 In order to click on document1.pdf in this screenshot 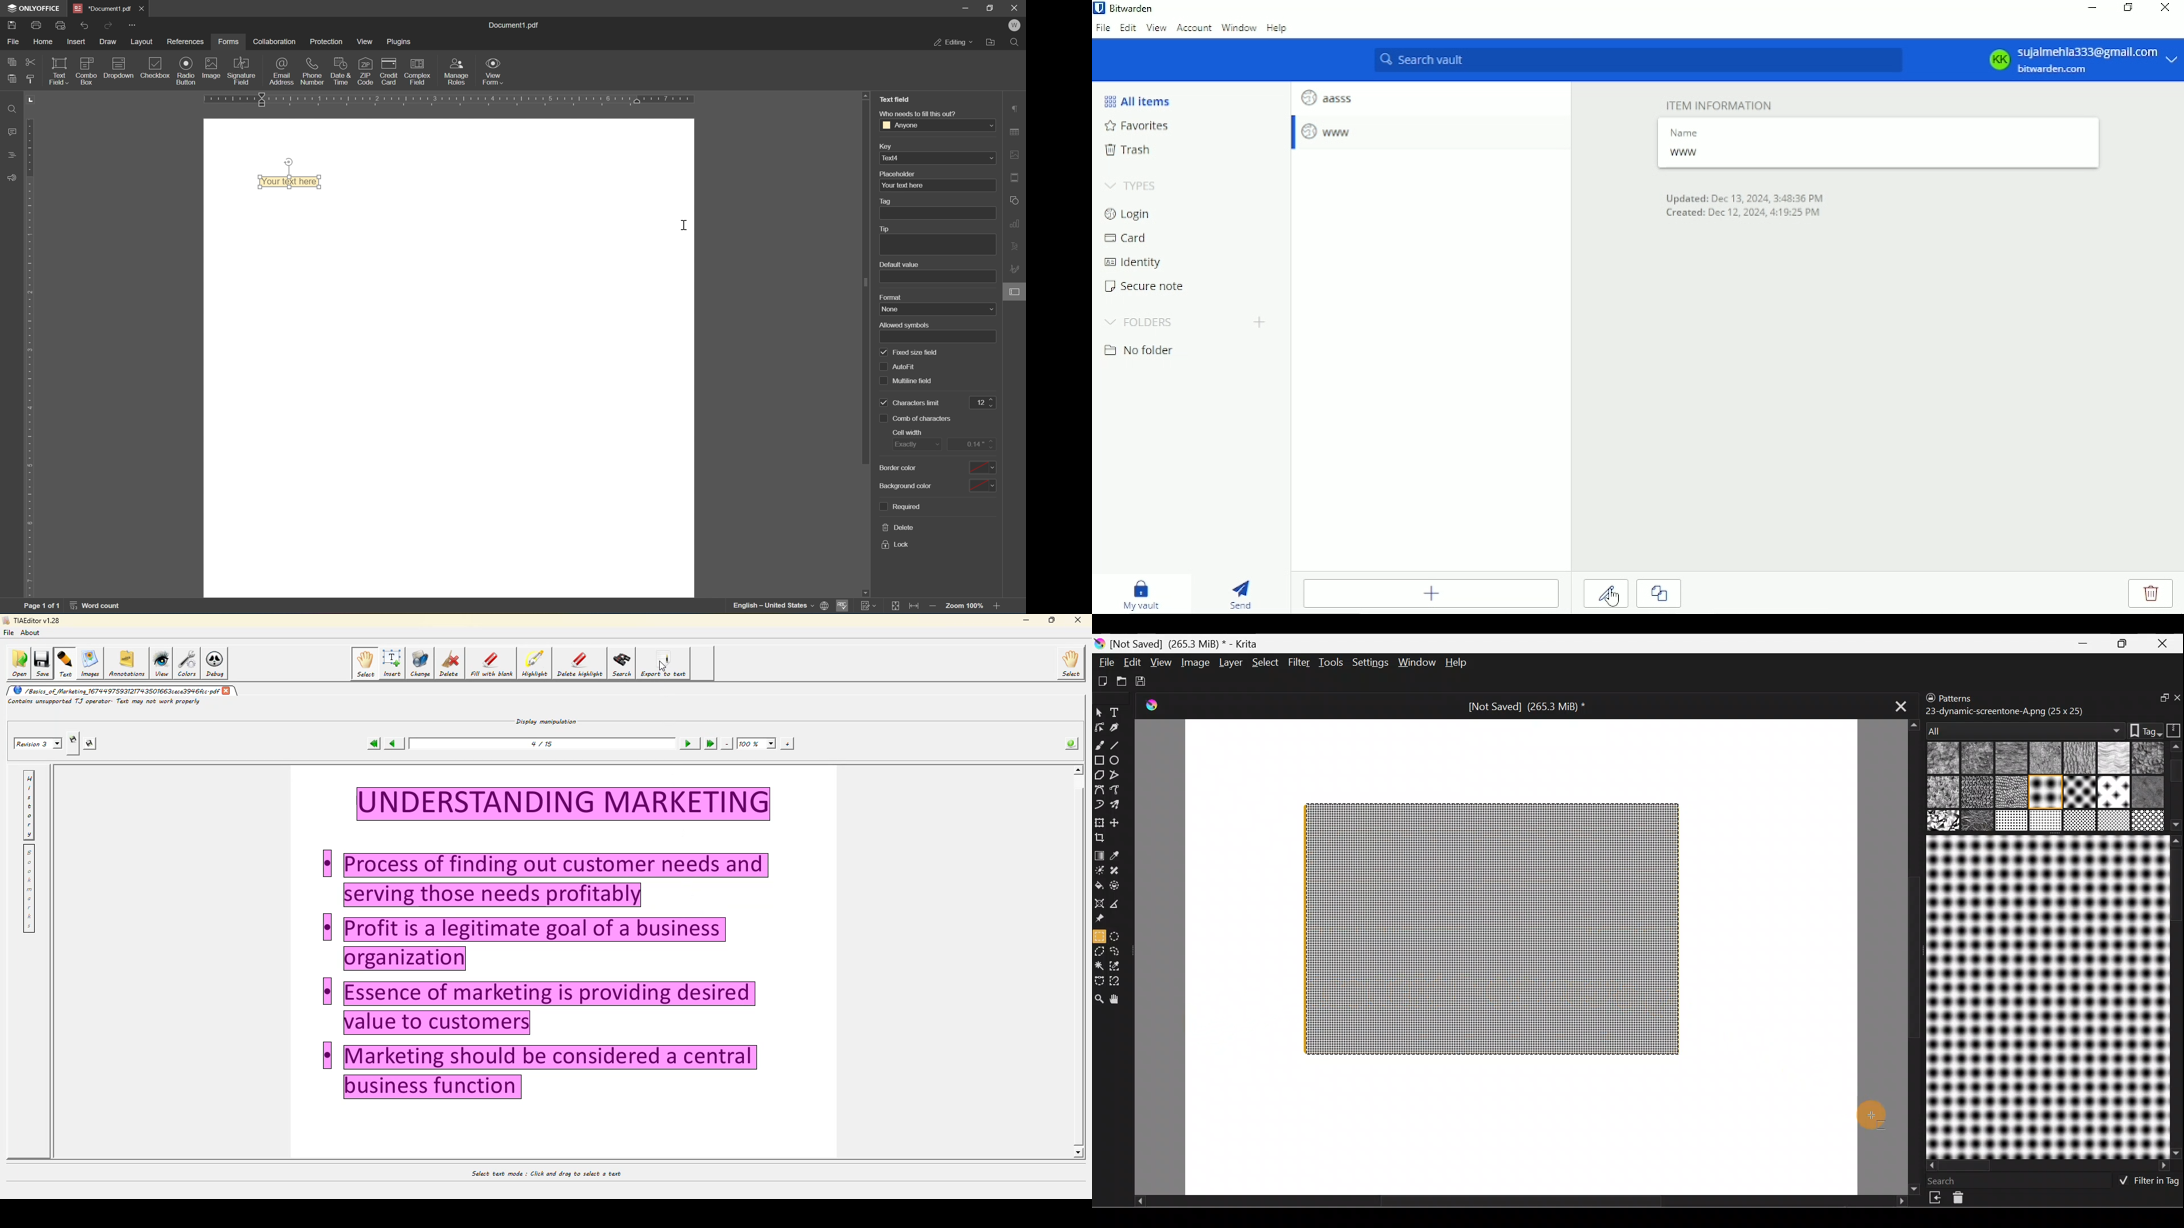, I will do `click(100, 7)`.